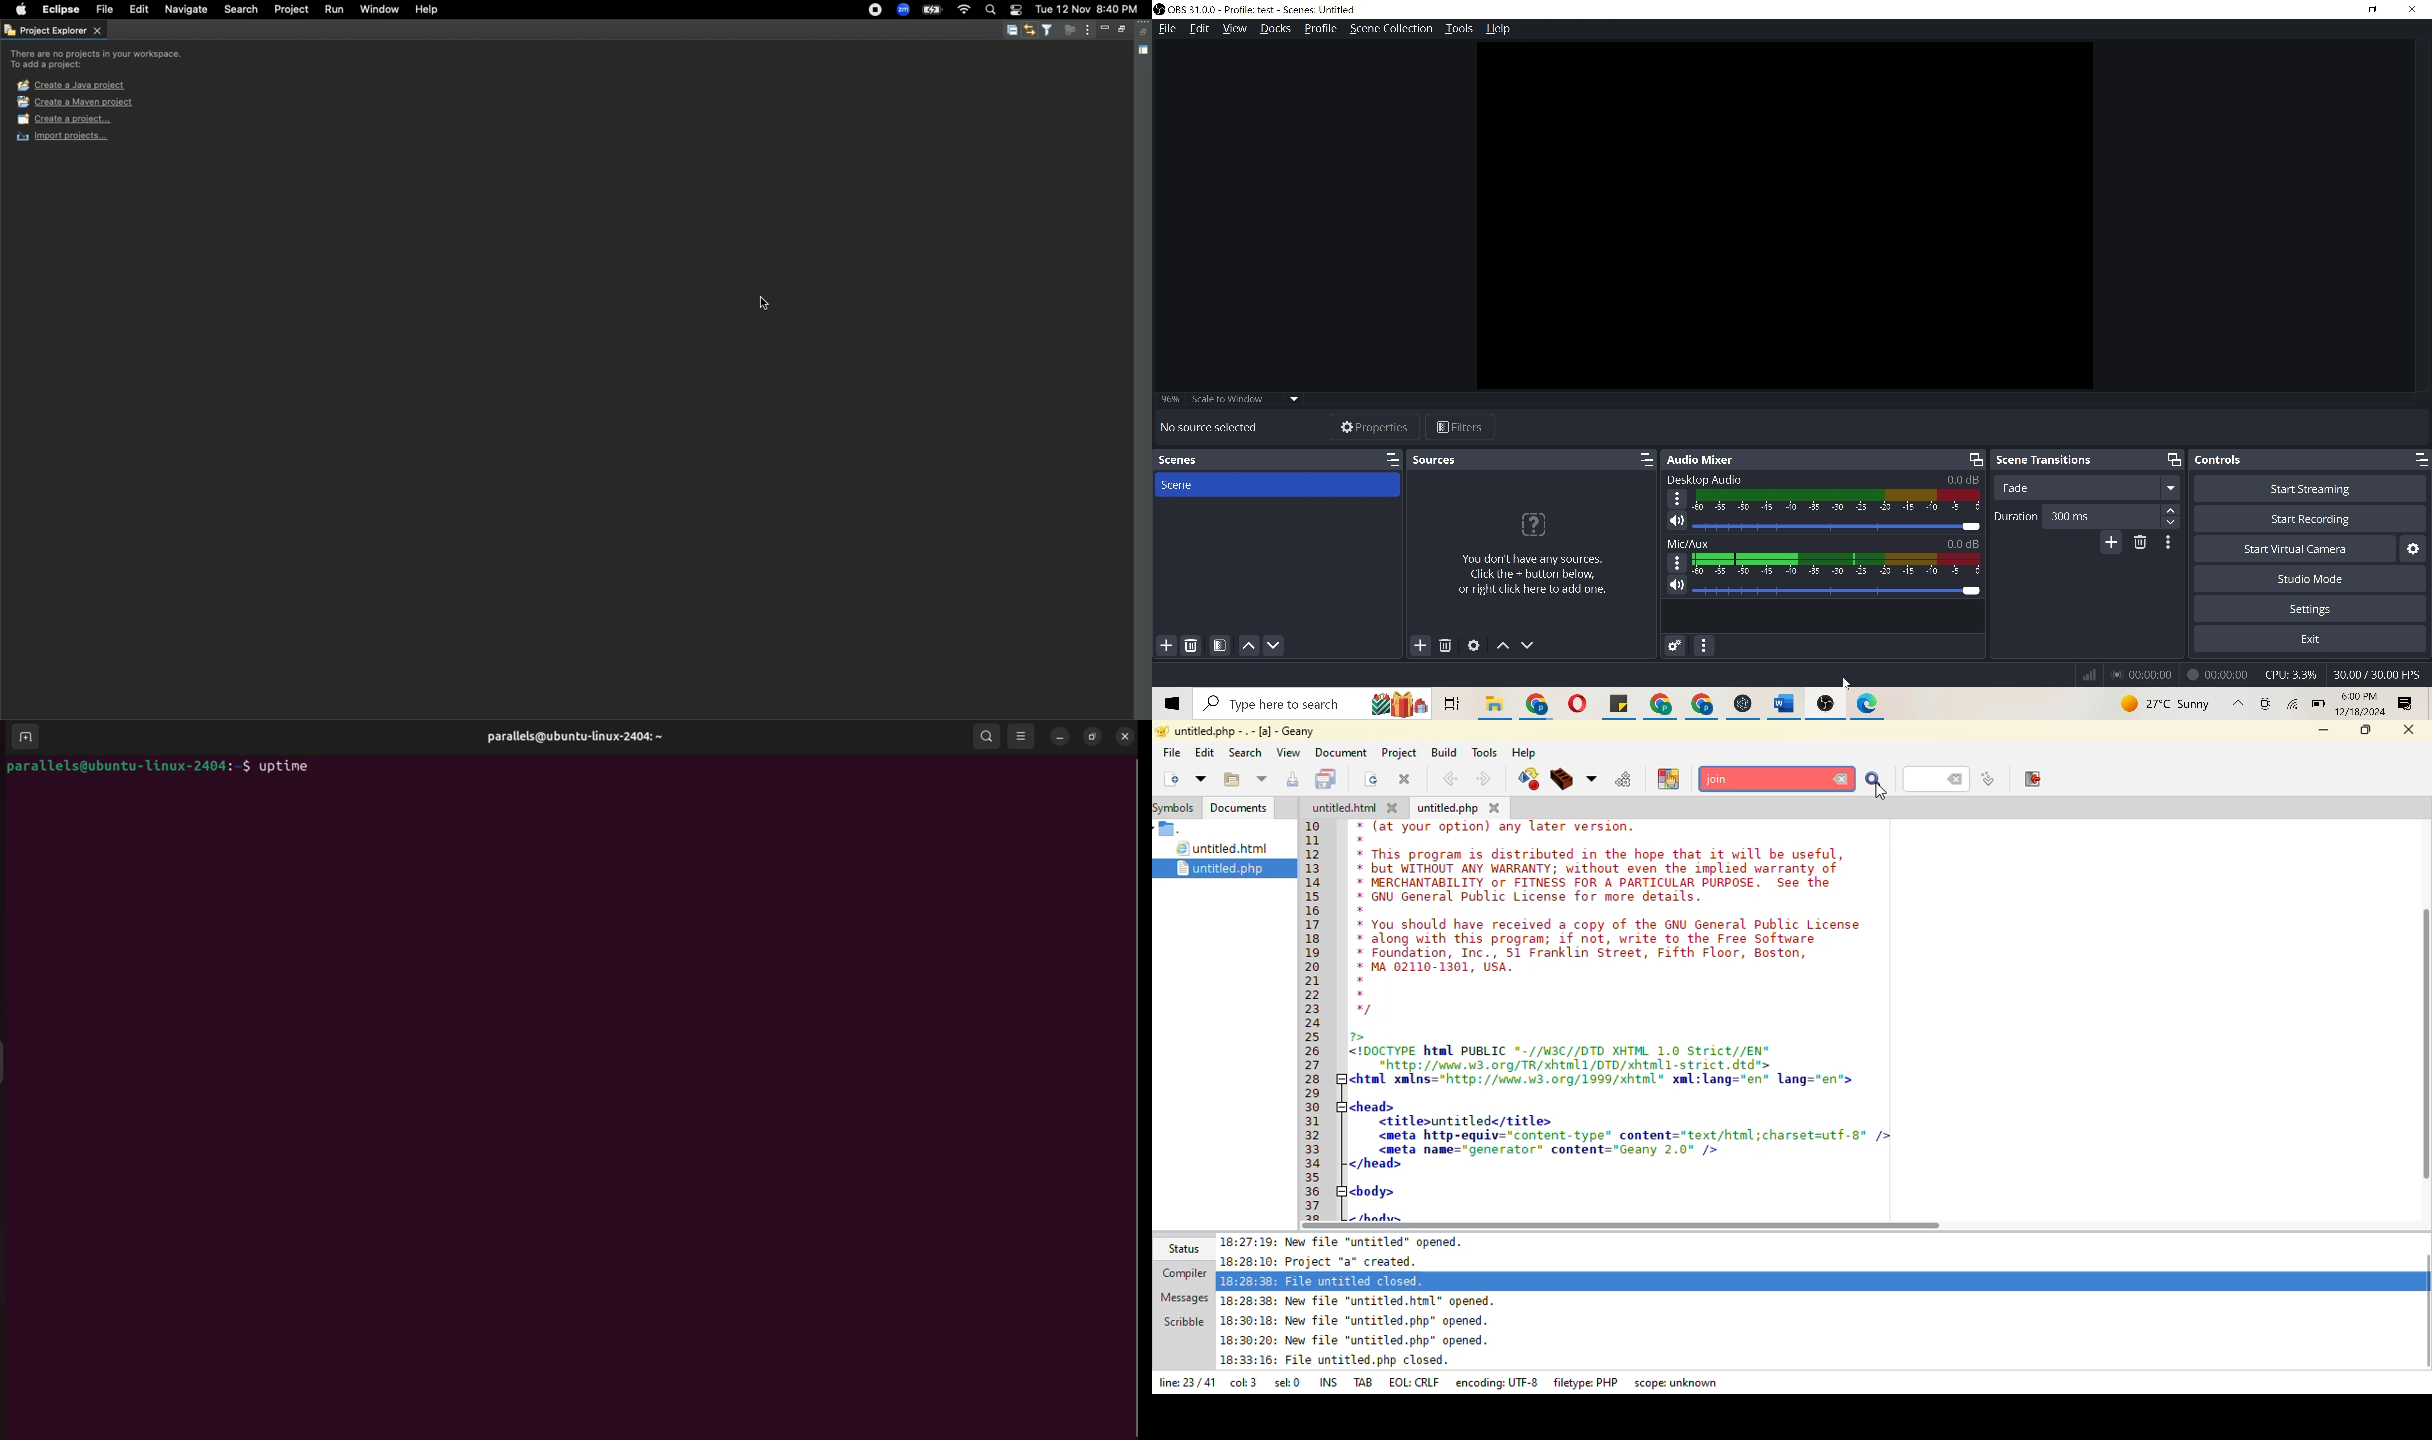  I want to click on move sources down, so click(1532, 642).